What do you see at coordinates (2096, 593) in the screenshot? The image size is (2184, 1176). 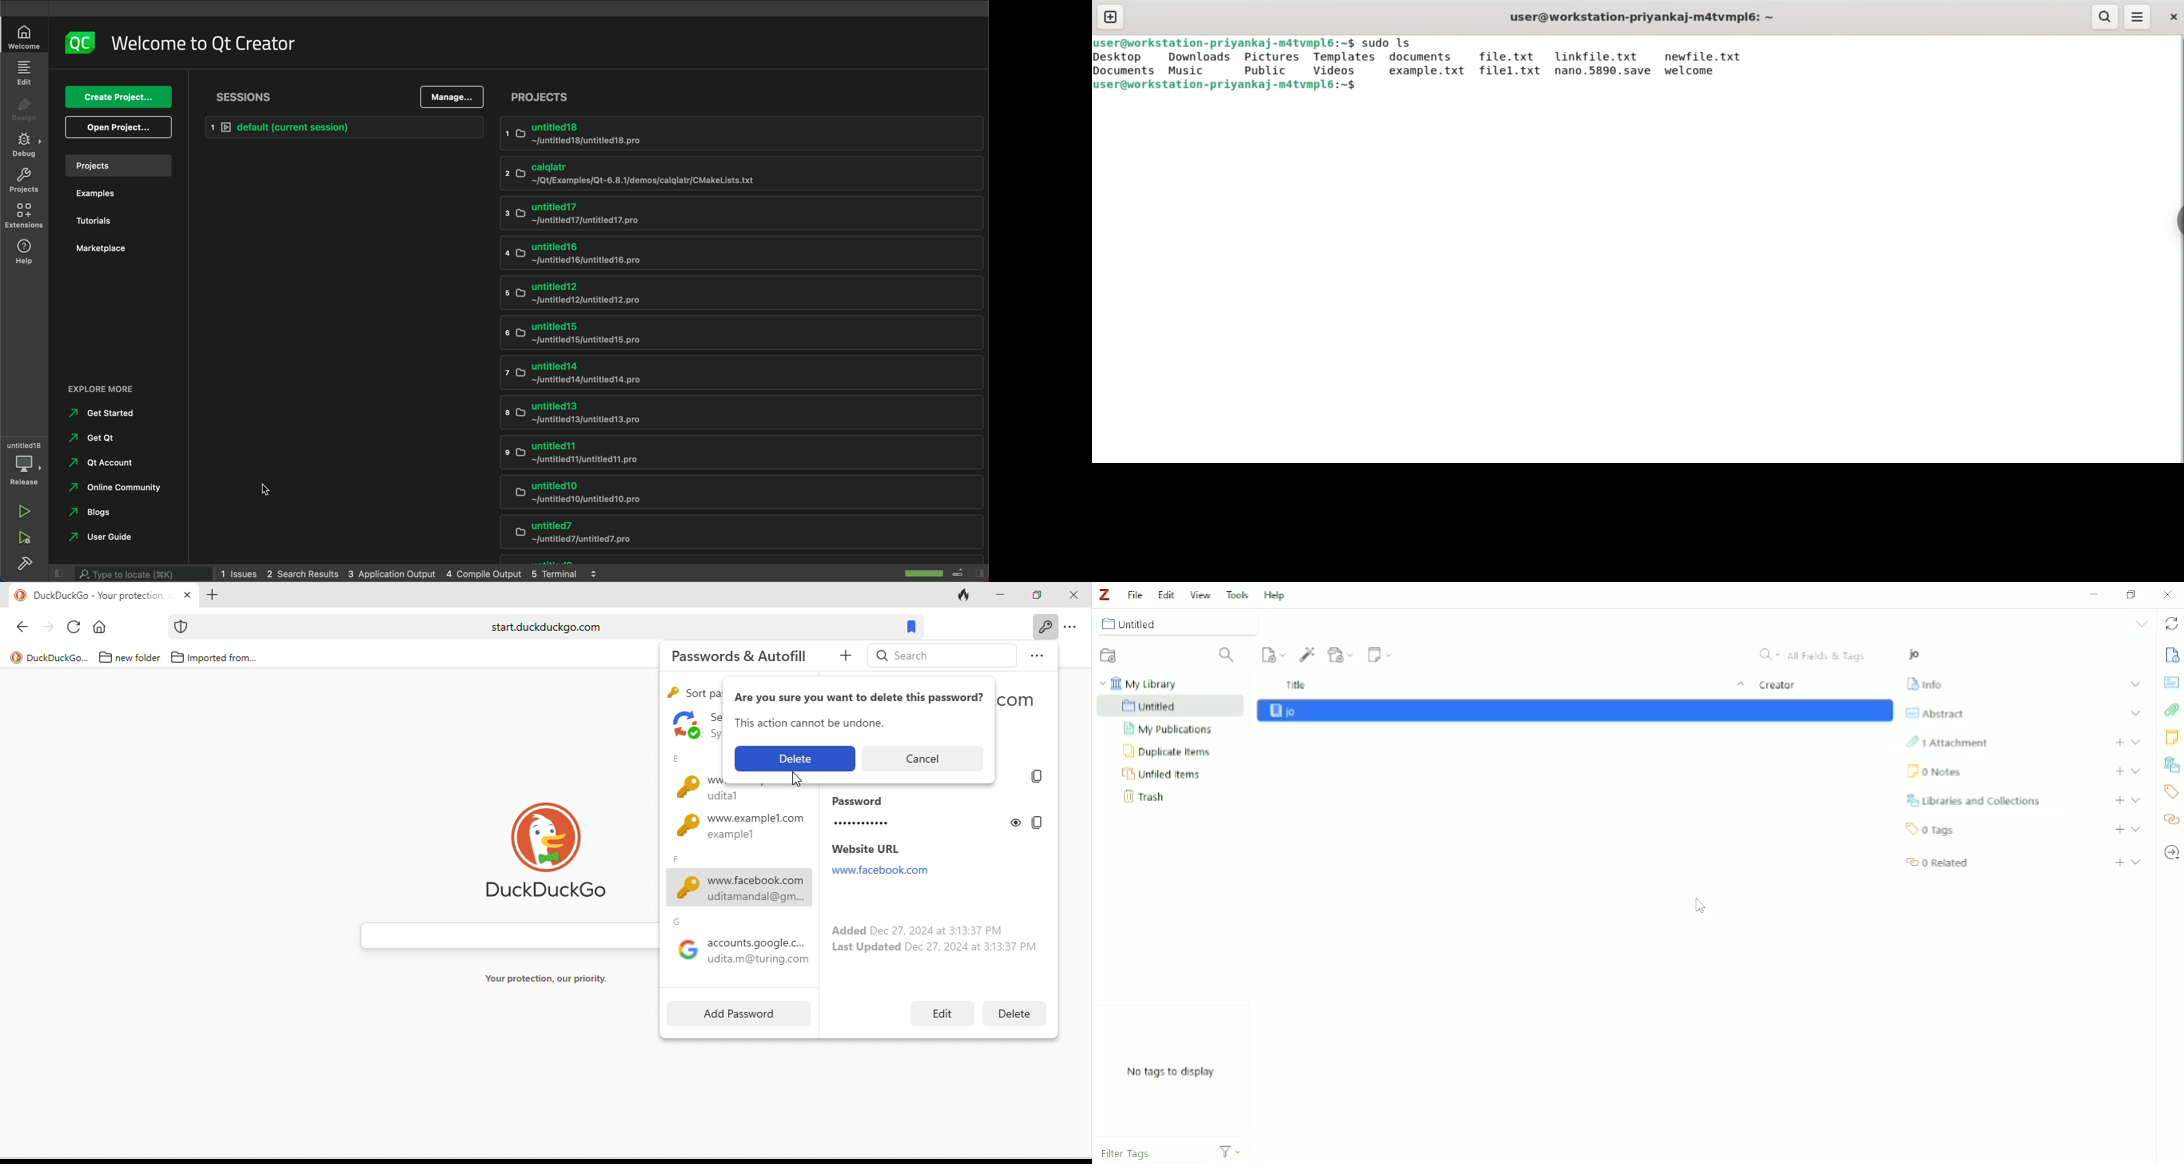 I see `Minimize` at bounding box center [2096, 593].